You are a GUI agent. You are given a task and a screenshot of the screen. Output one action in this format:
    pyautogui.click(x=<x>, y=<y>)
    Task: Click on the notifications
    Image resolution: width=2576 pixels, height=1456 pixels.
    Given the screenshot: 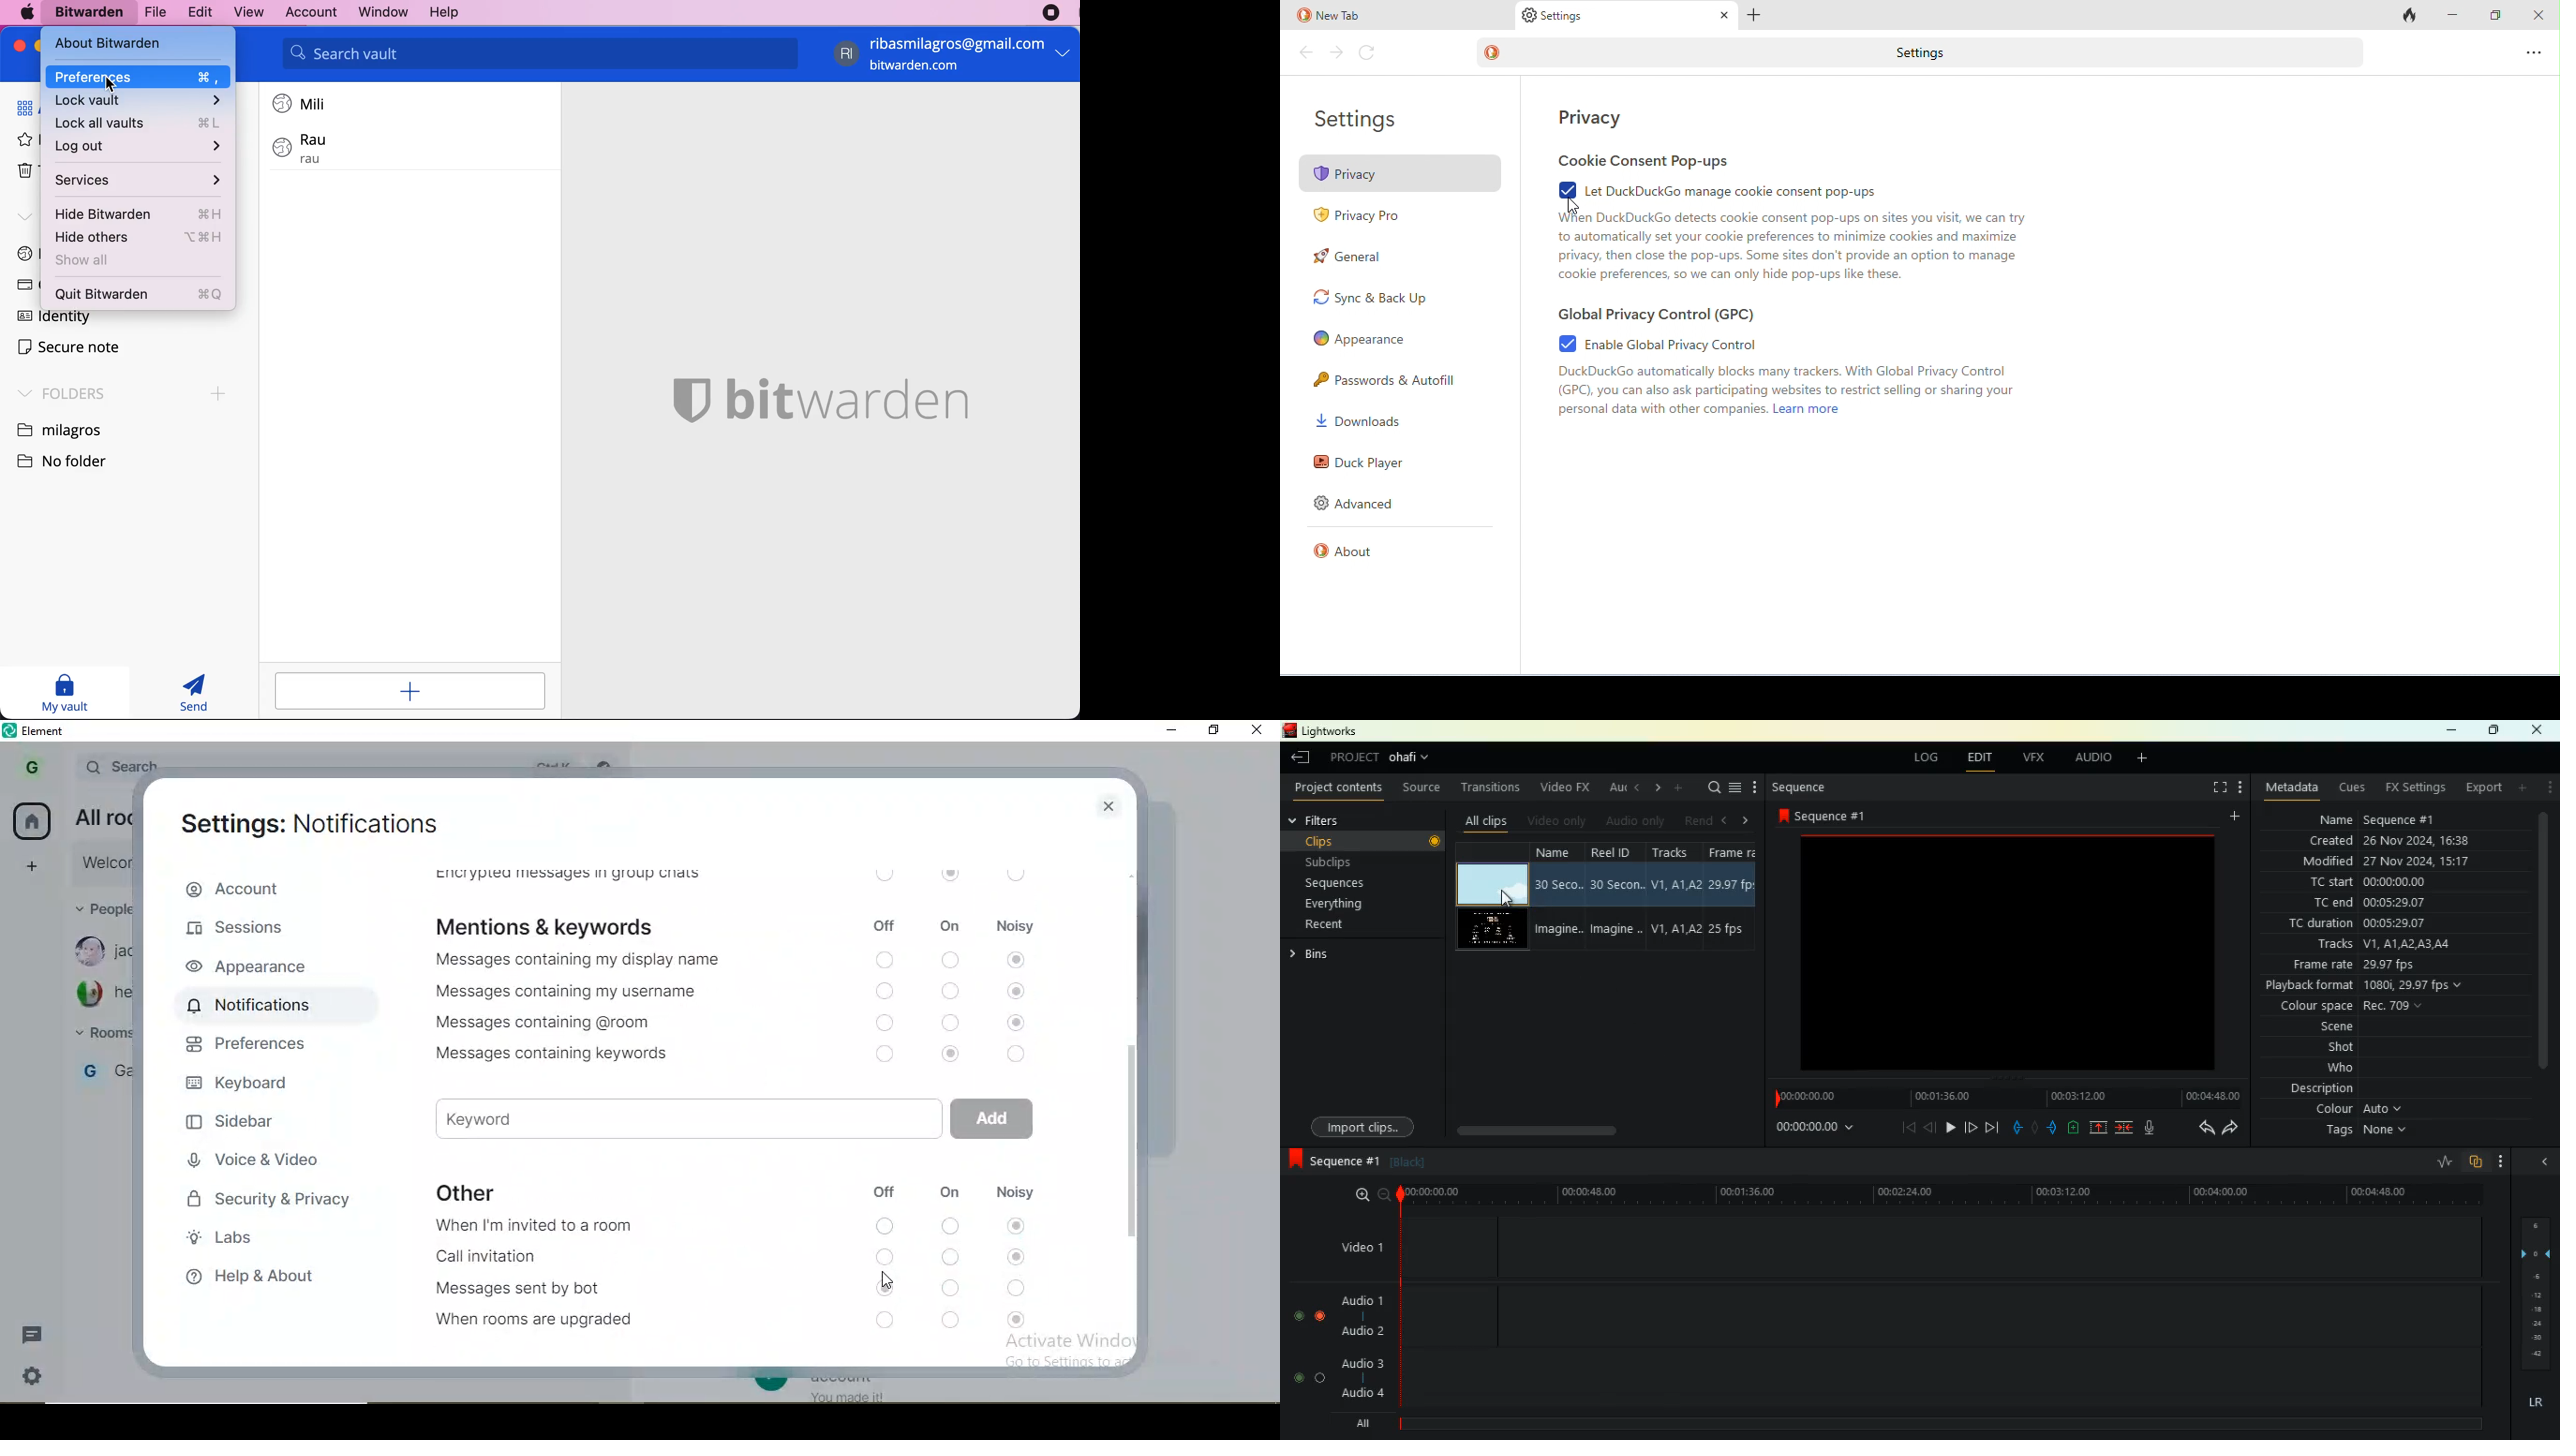 What is the action you would take?
    pyautogui.click(x=264, y=1005)
    